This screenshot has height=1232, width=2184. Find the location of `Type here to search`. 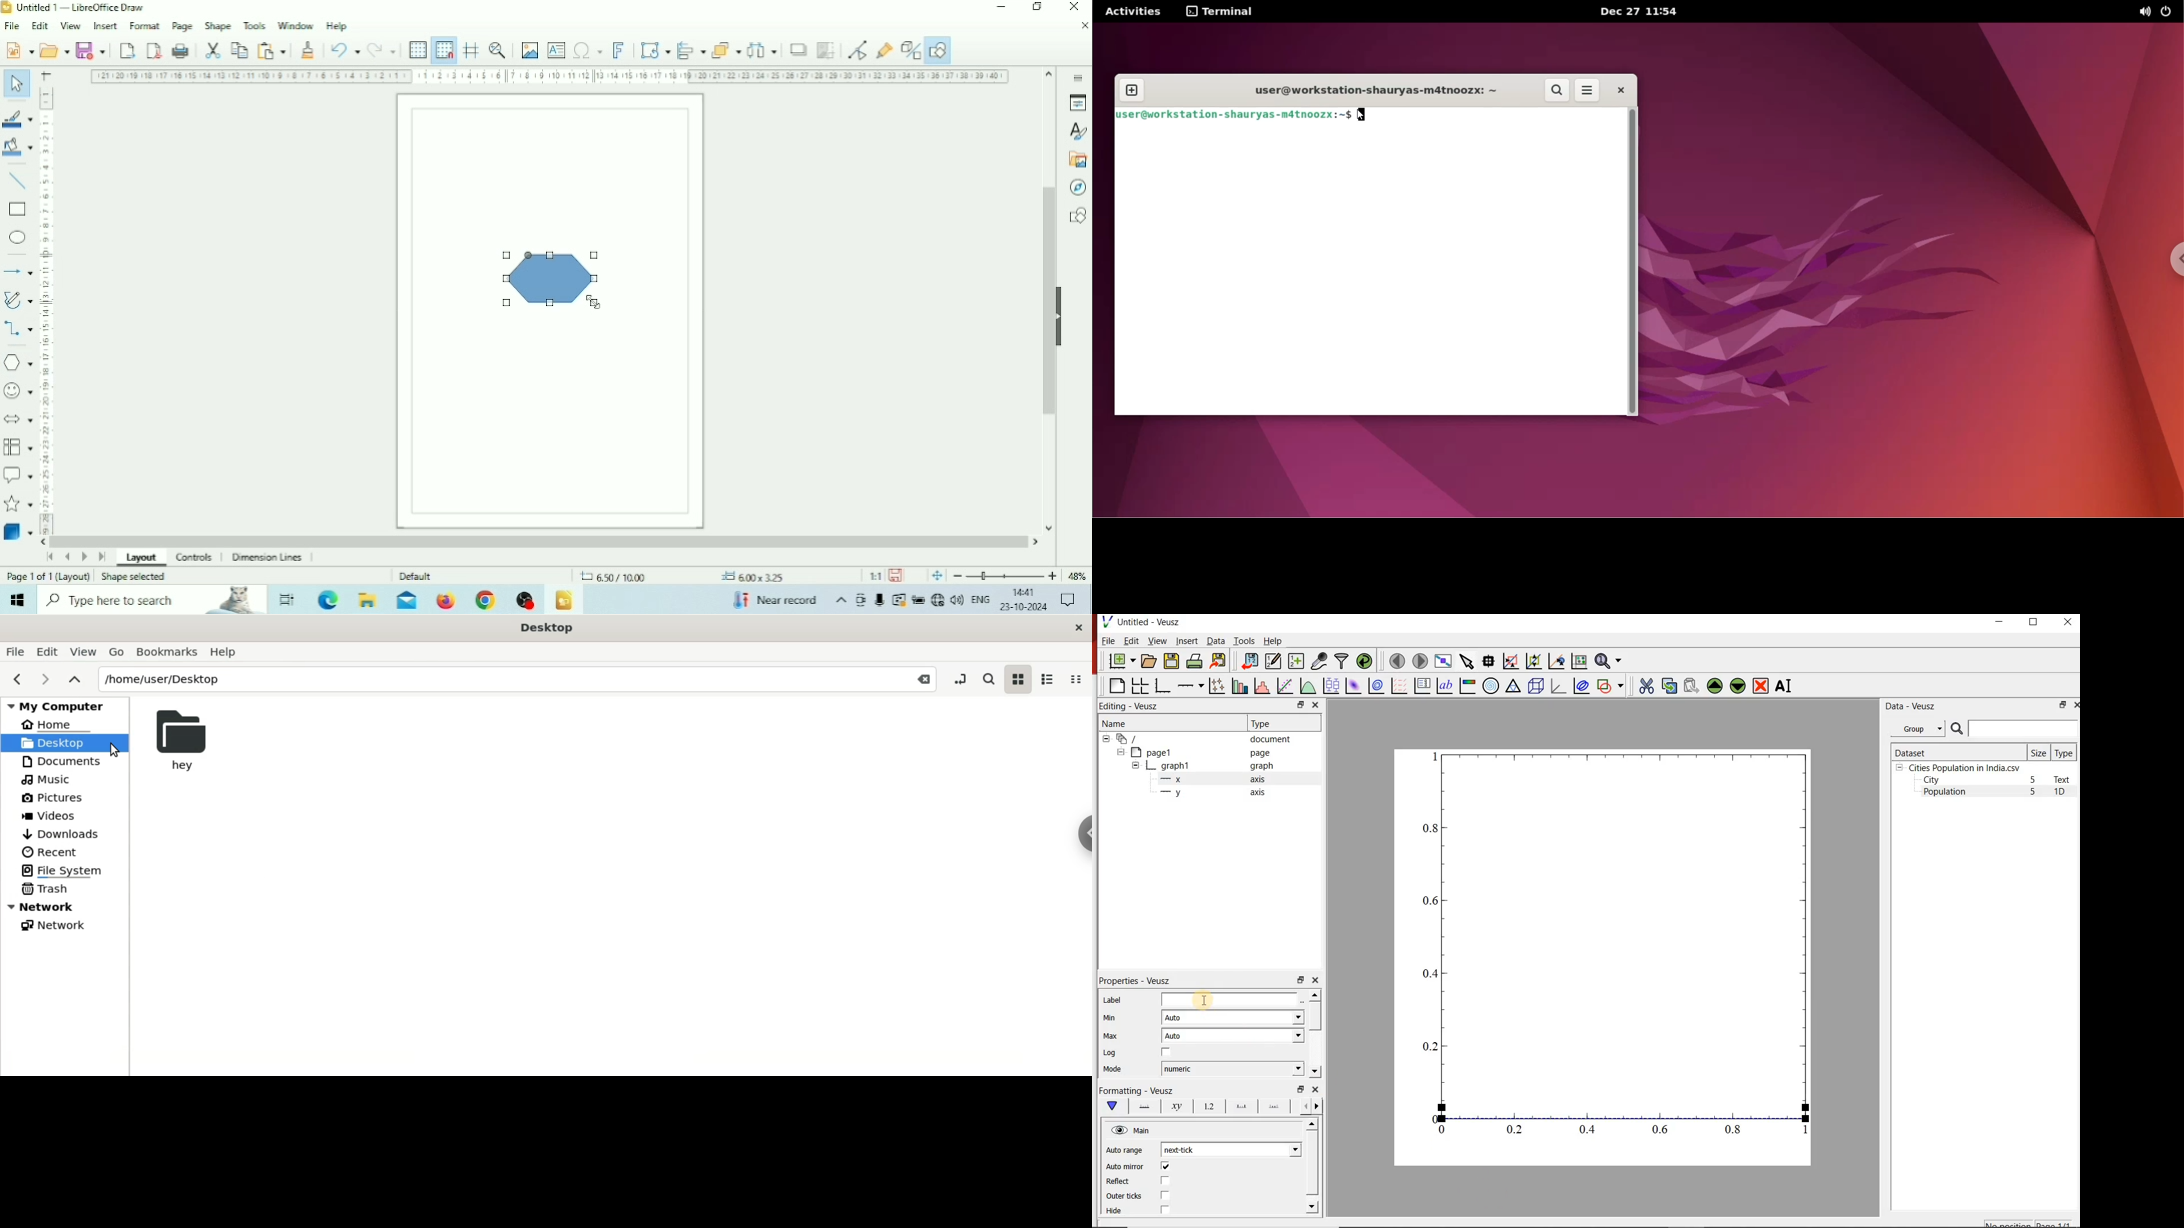

Type here to search is located at coordinates (157, 600).